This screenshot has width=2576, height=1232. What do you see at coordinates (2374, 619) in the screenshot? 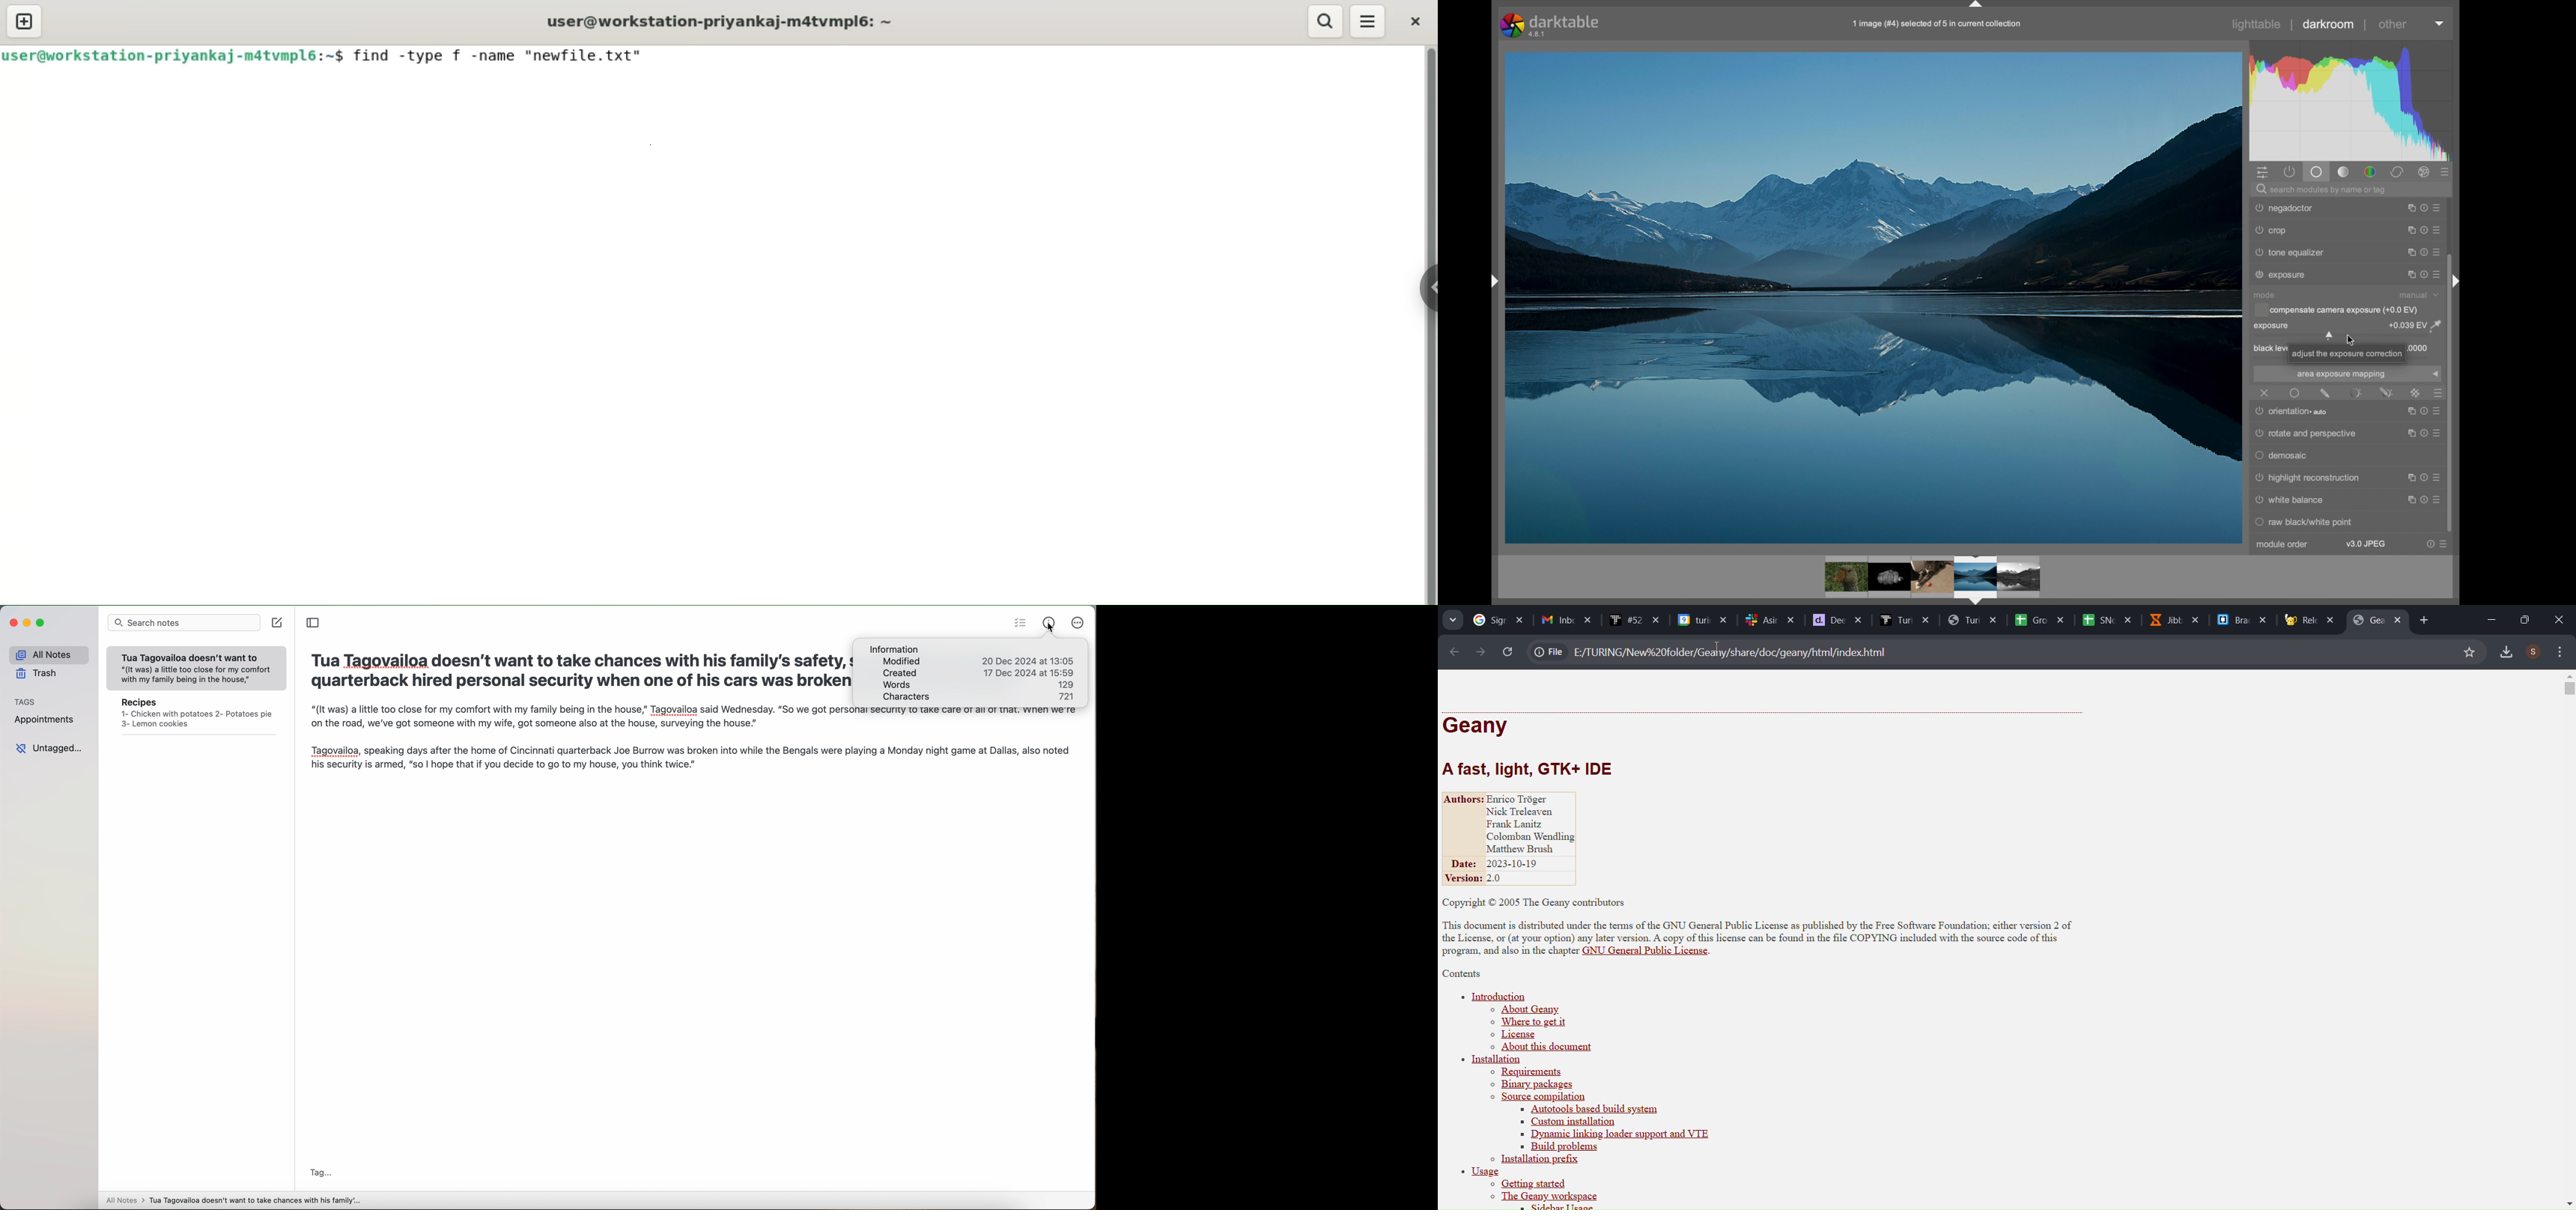
I see `geany help` at bounding box center [2374, 619].